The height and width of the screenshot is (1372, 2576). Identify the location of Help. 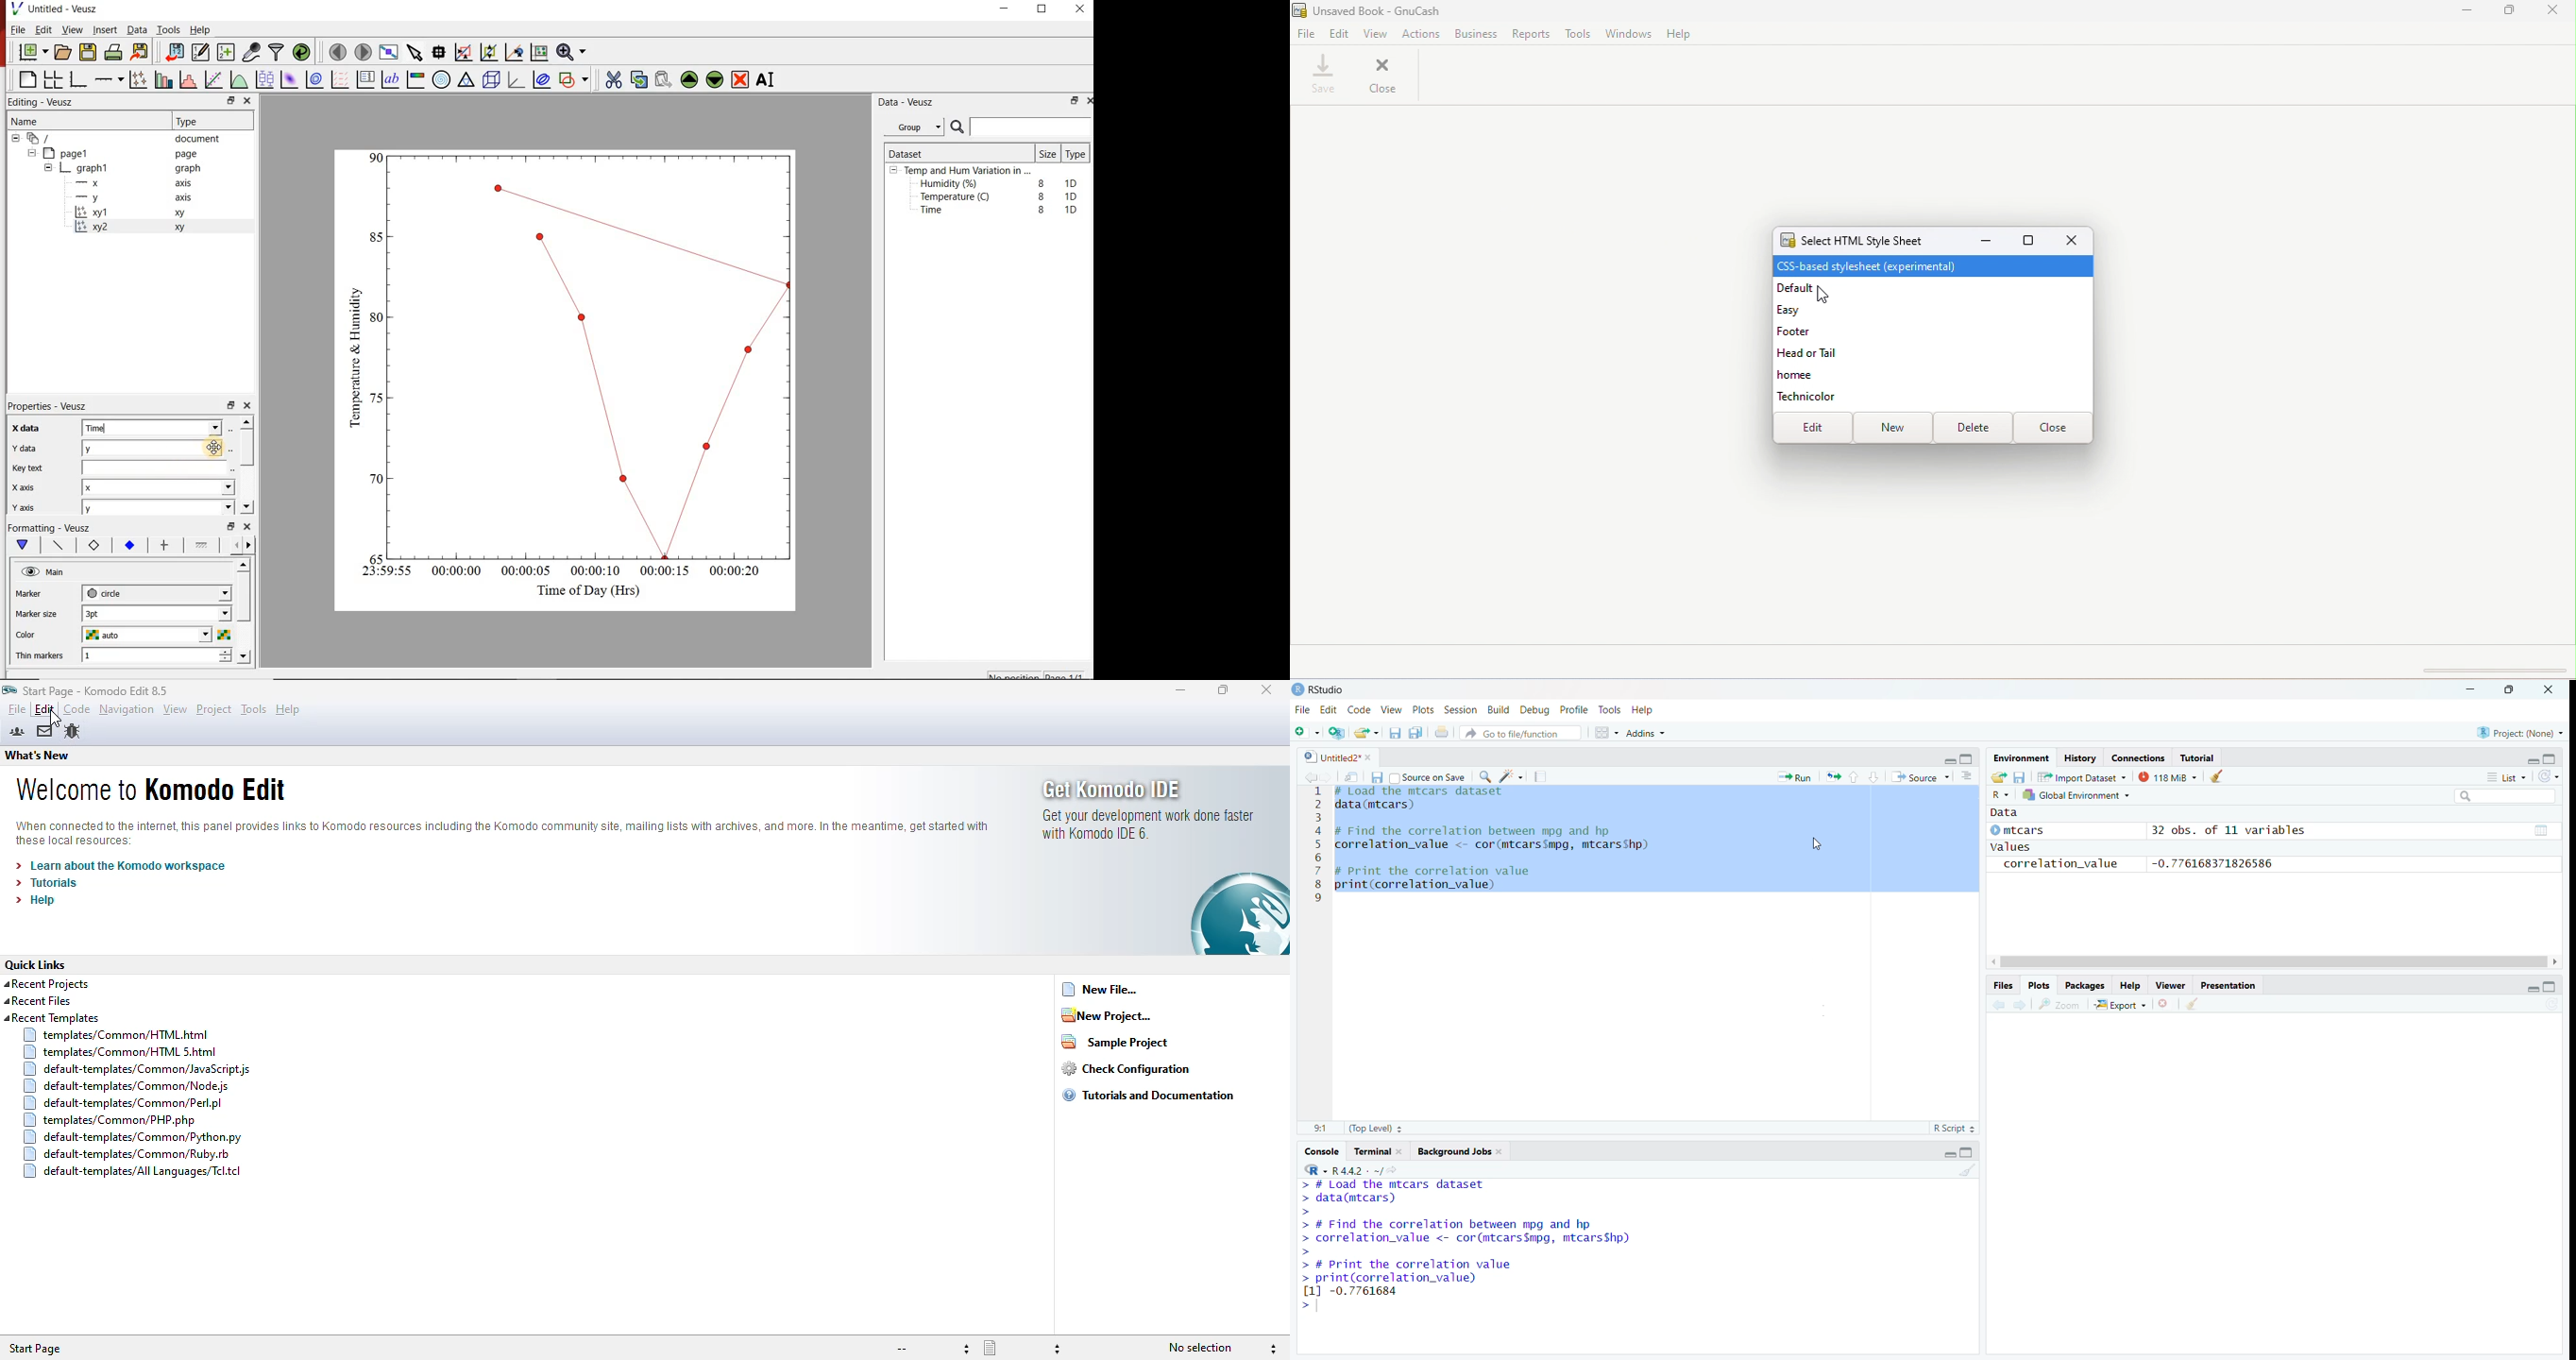
(201, 29).